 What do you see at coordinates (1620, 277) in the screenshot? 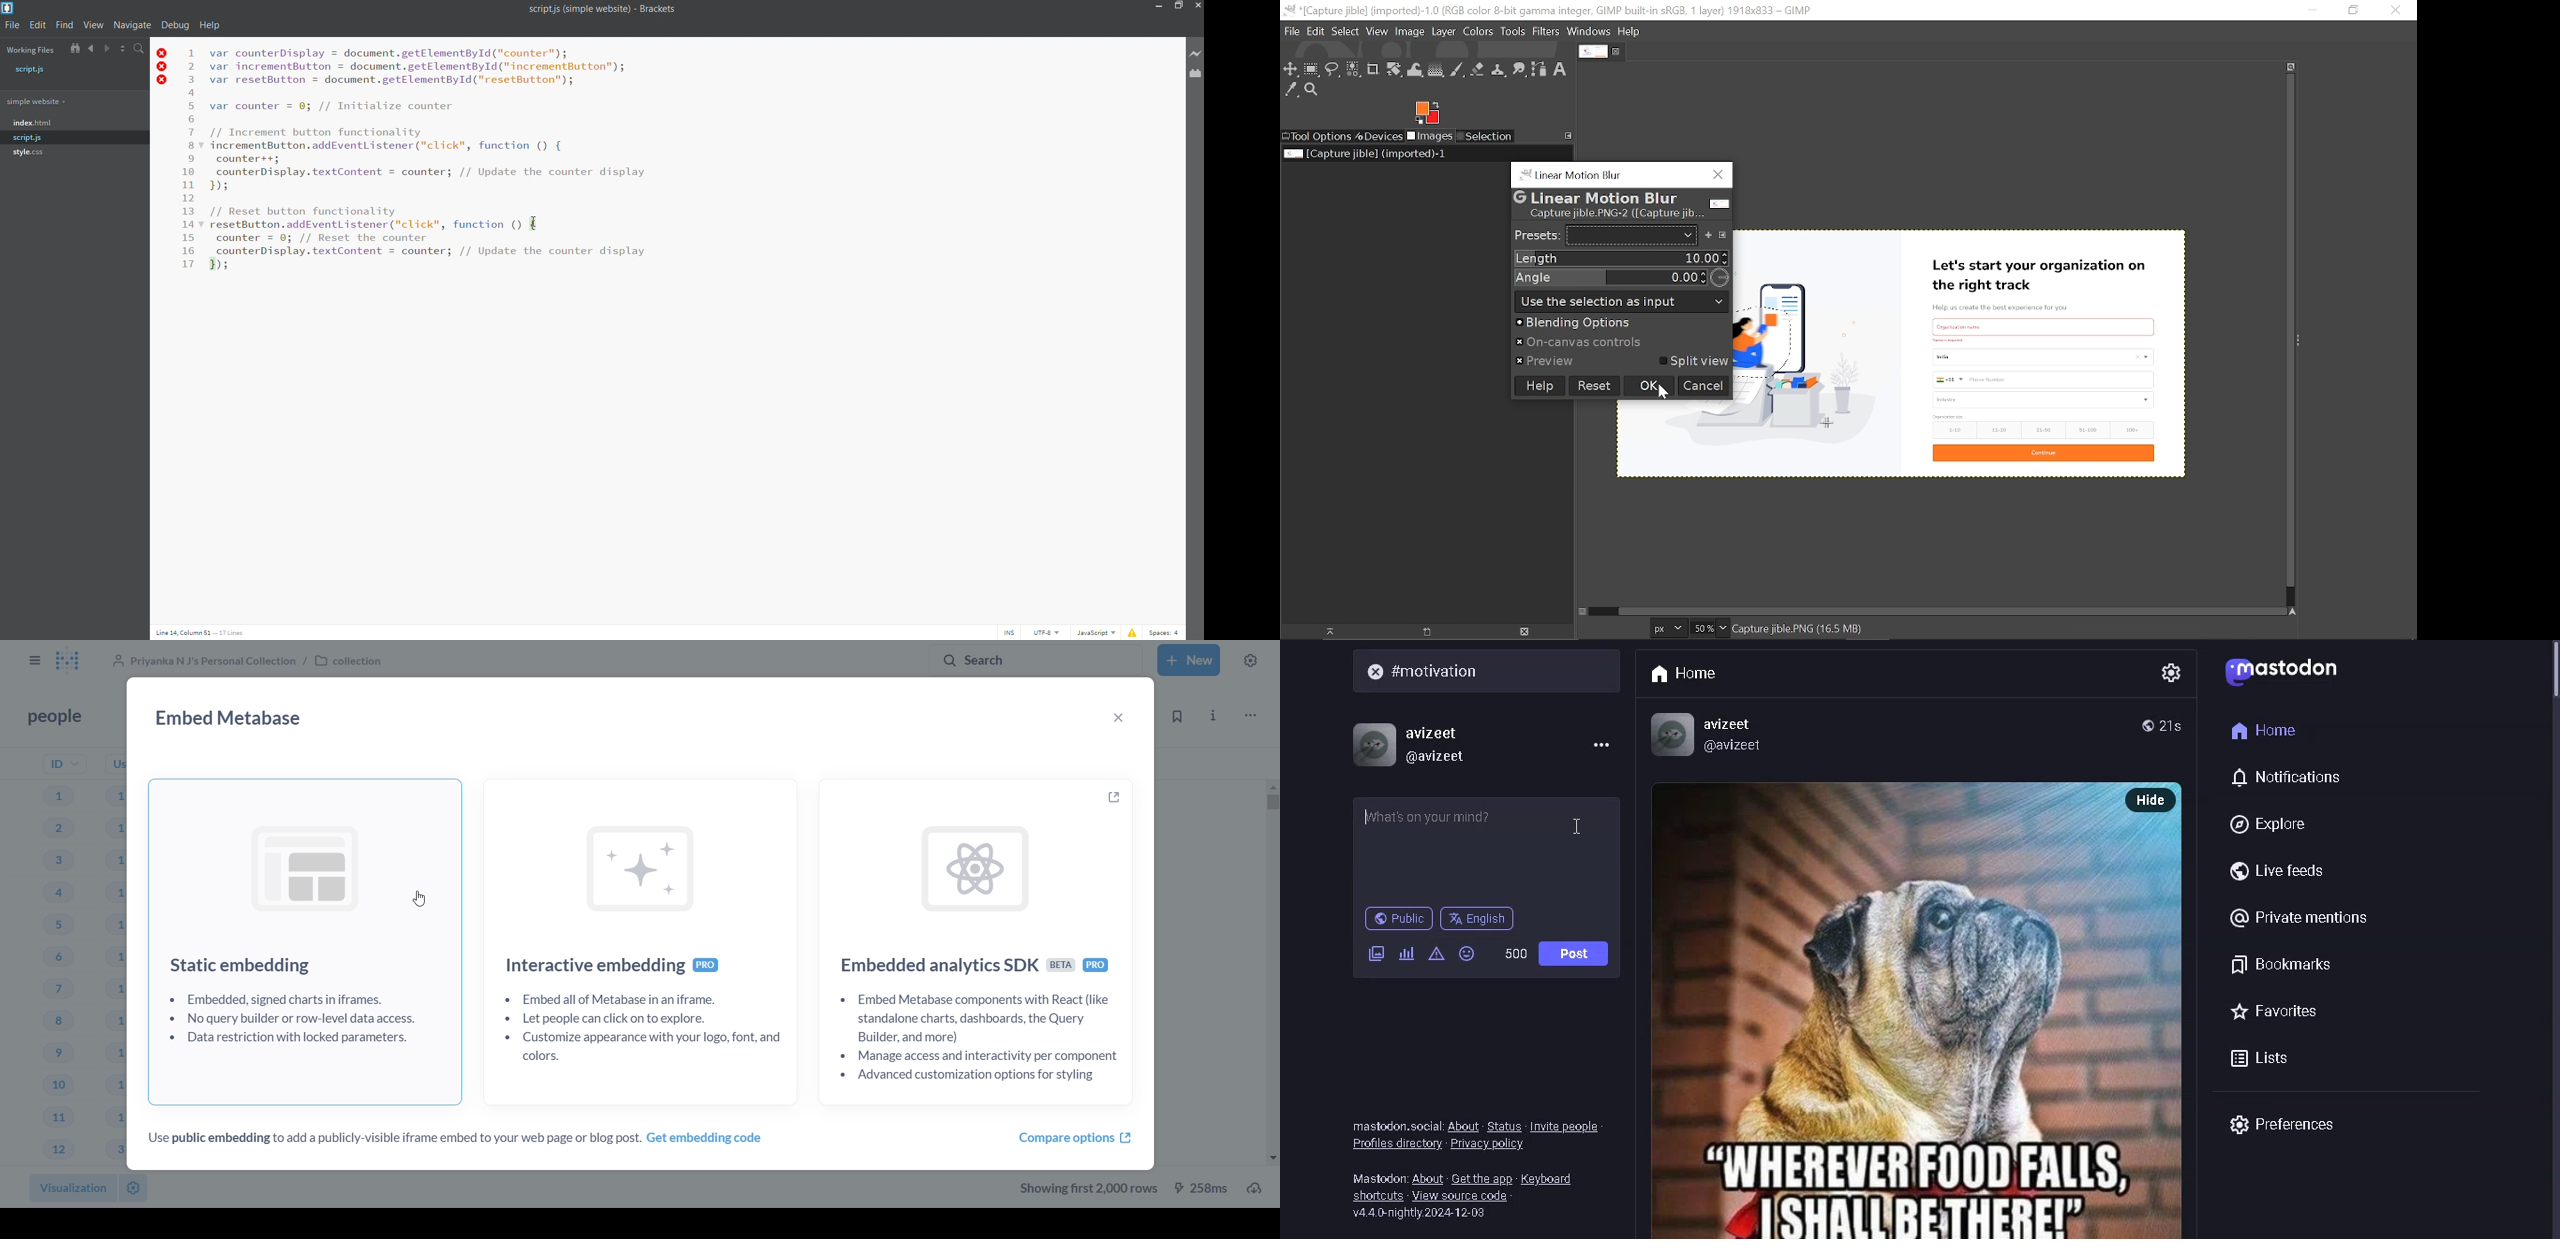
I see `Angle` at bounding box center [1620, 277].